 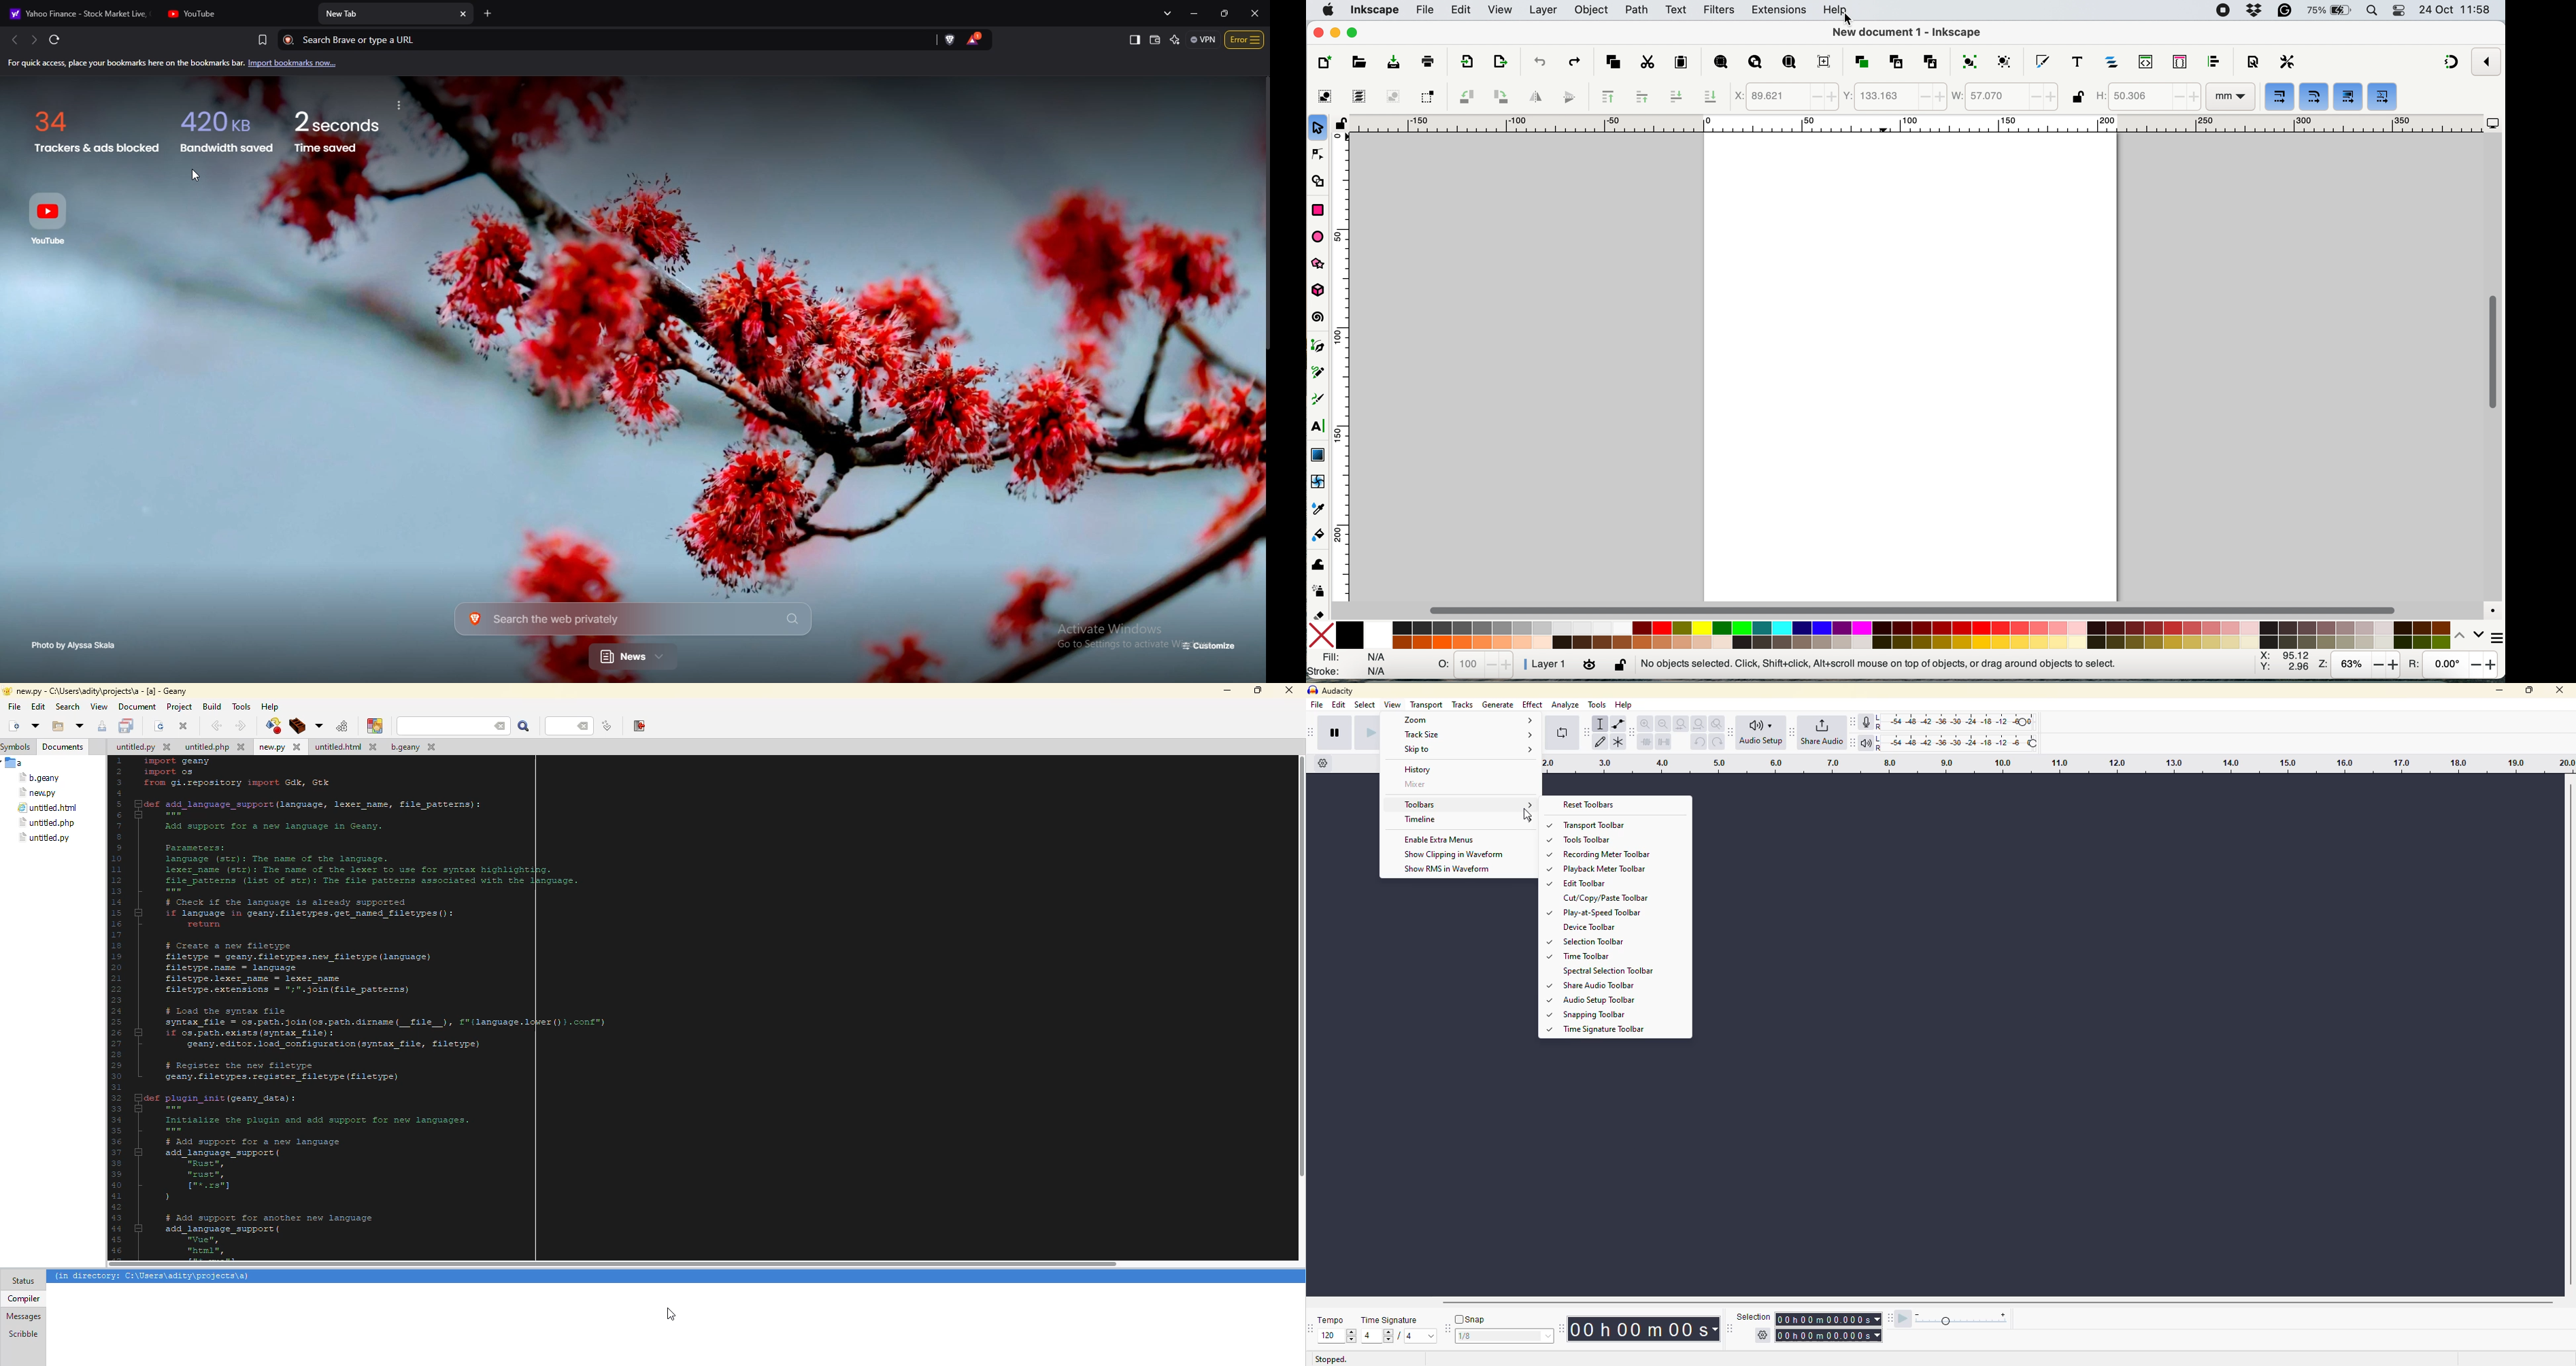 What do you see at coordinates (1446, 786) in the screenshot?
I see `Mixer` at bounding box center [1446, 786].